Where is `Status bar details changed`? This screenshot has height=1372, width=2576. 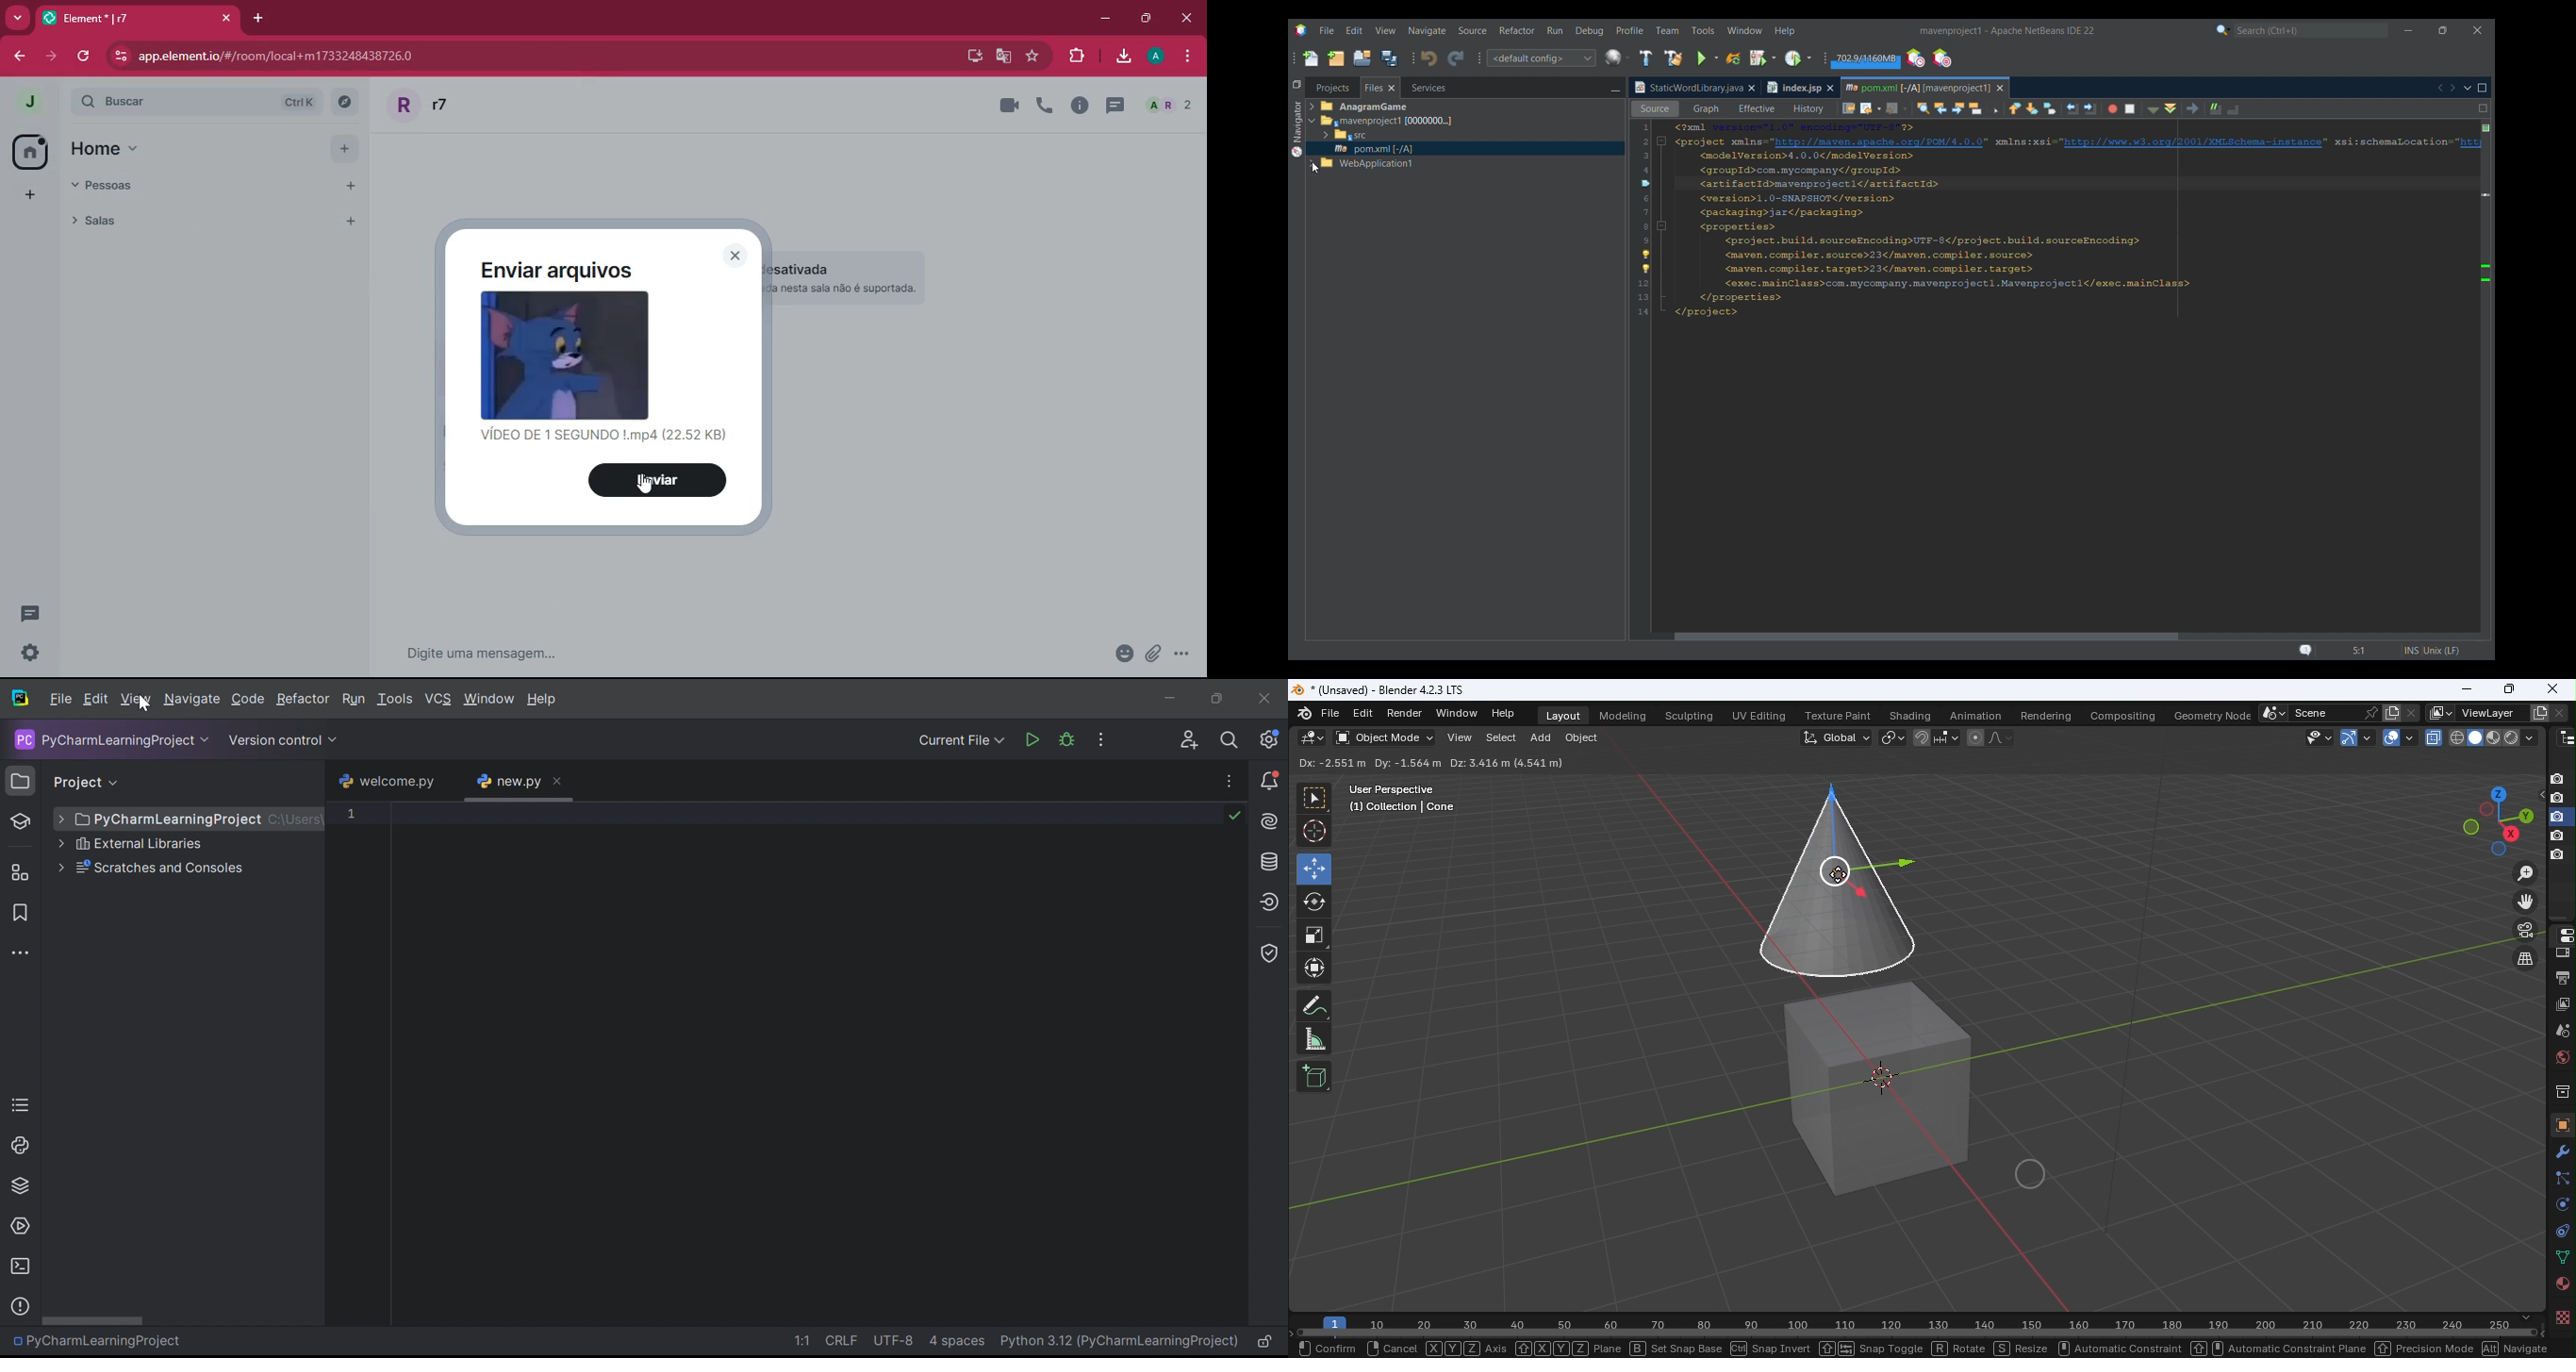
Status bar details changed is located at coordinates (2379, 651).